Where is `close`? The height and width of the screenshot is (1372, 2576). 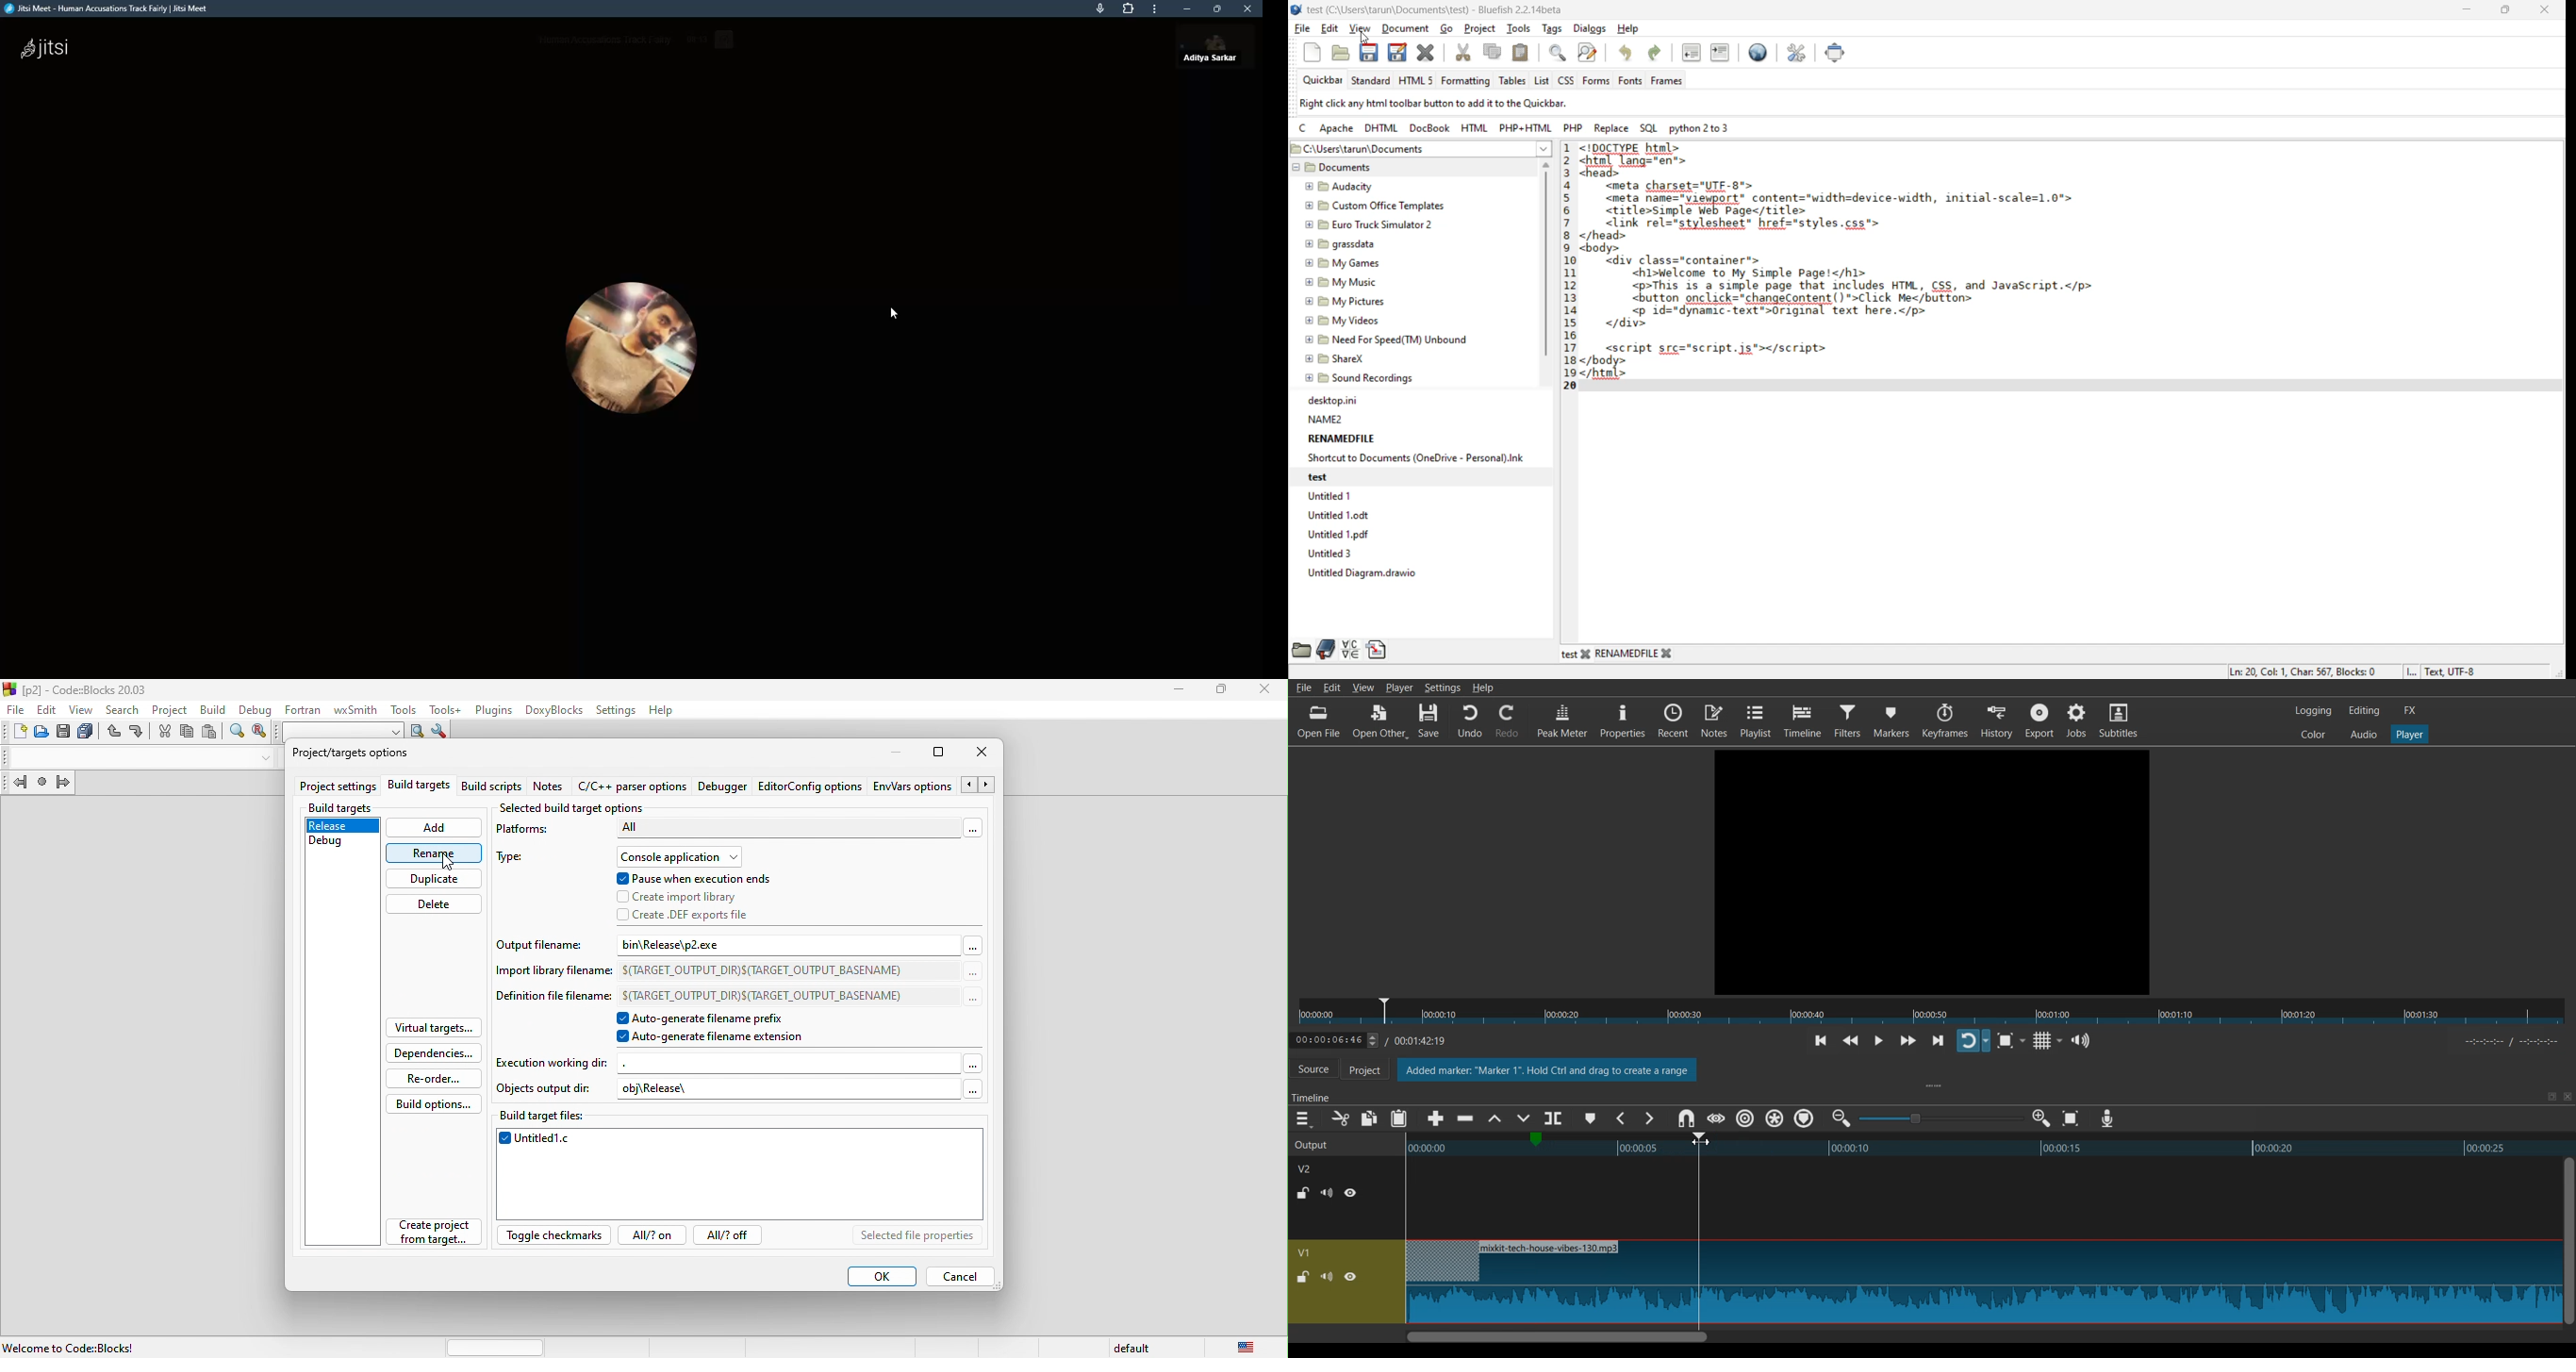 close is located at coordinates (1267, 690).